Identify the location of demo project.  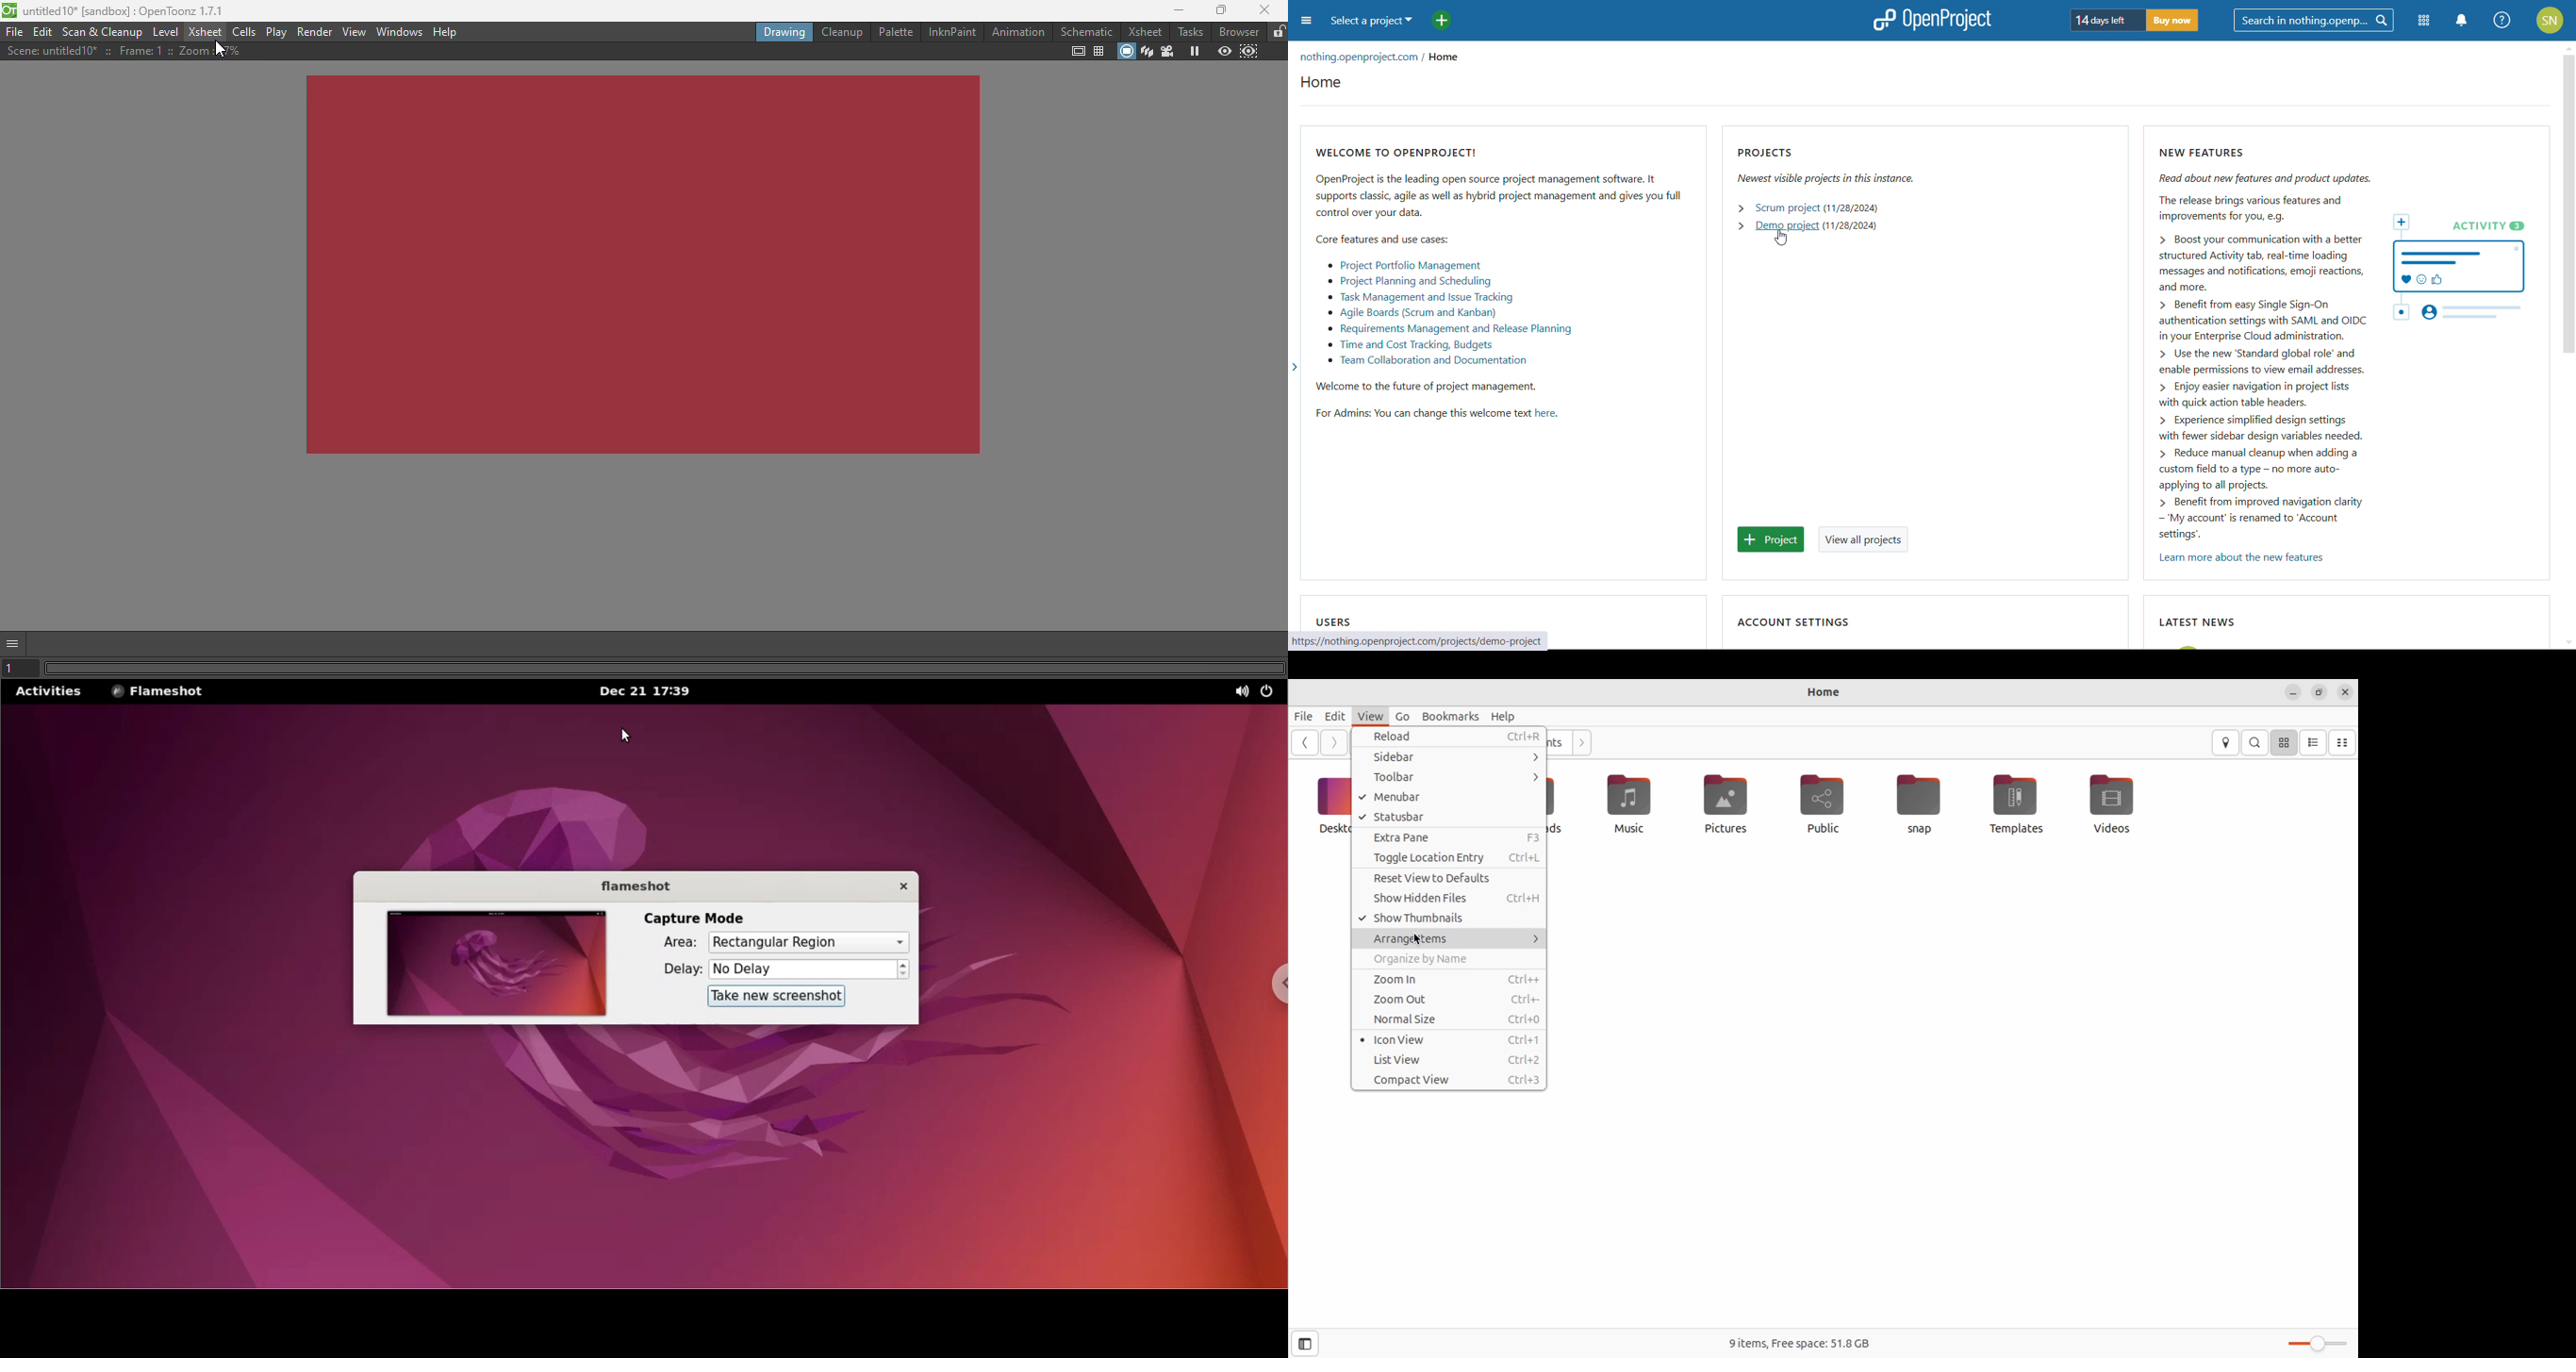
(1786, 226).